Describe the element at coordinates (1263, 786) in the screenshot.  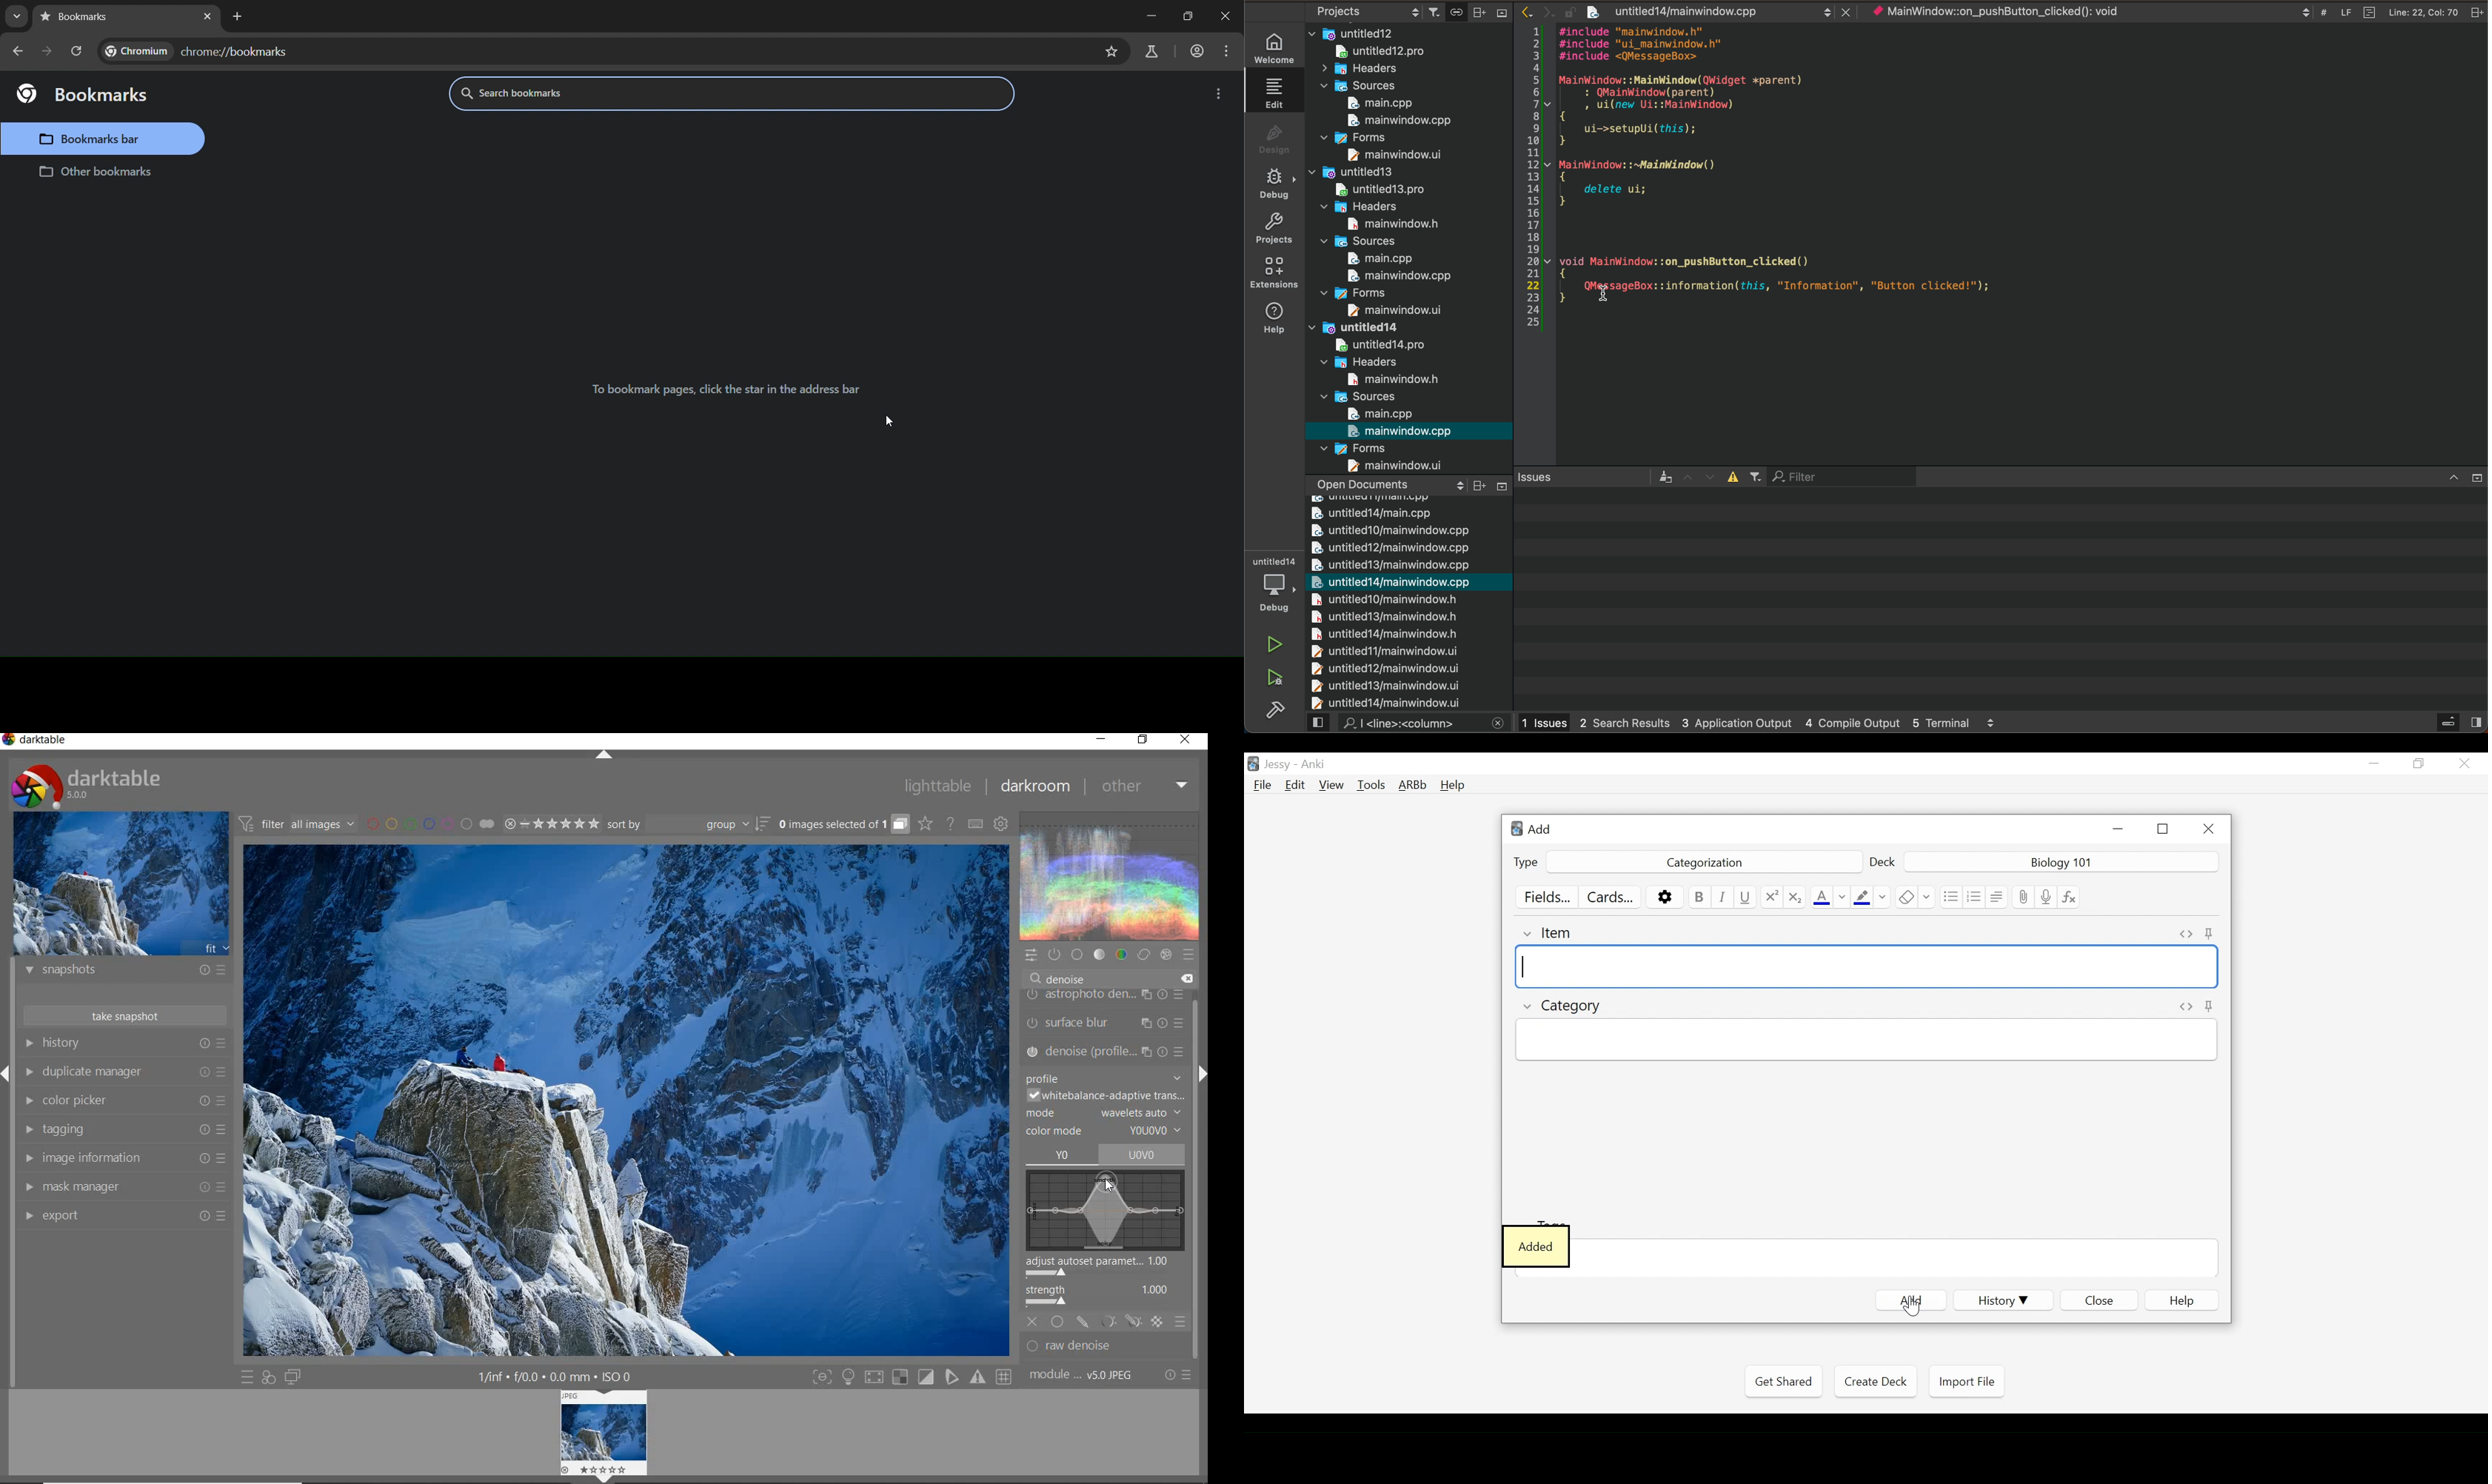
I see `File` at that location.